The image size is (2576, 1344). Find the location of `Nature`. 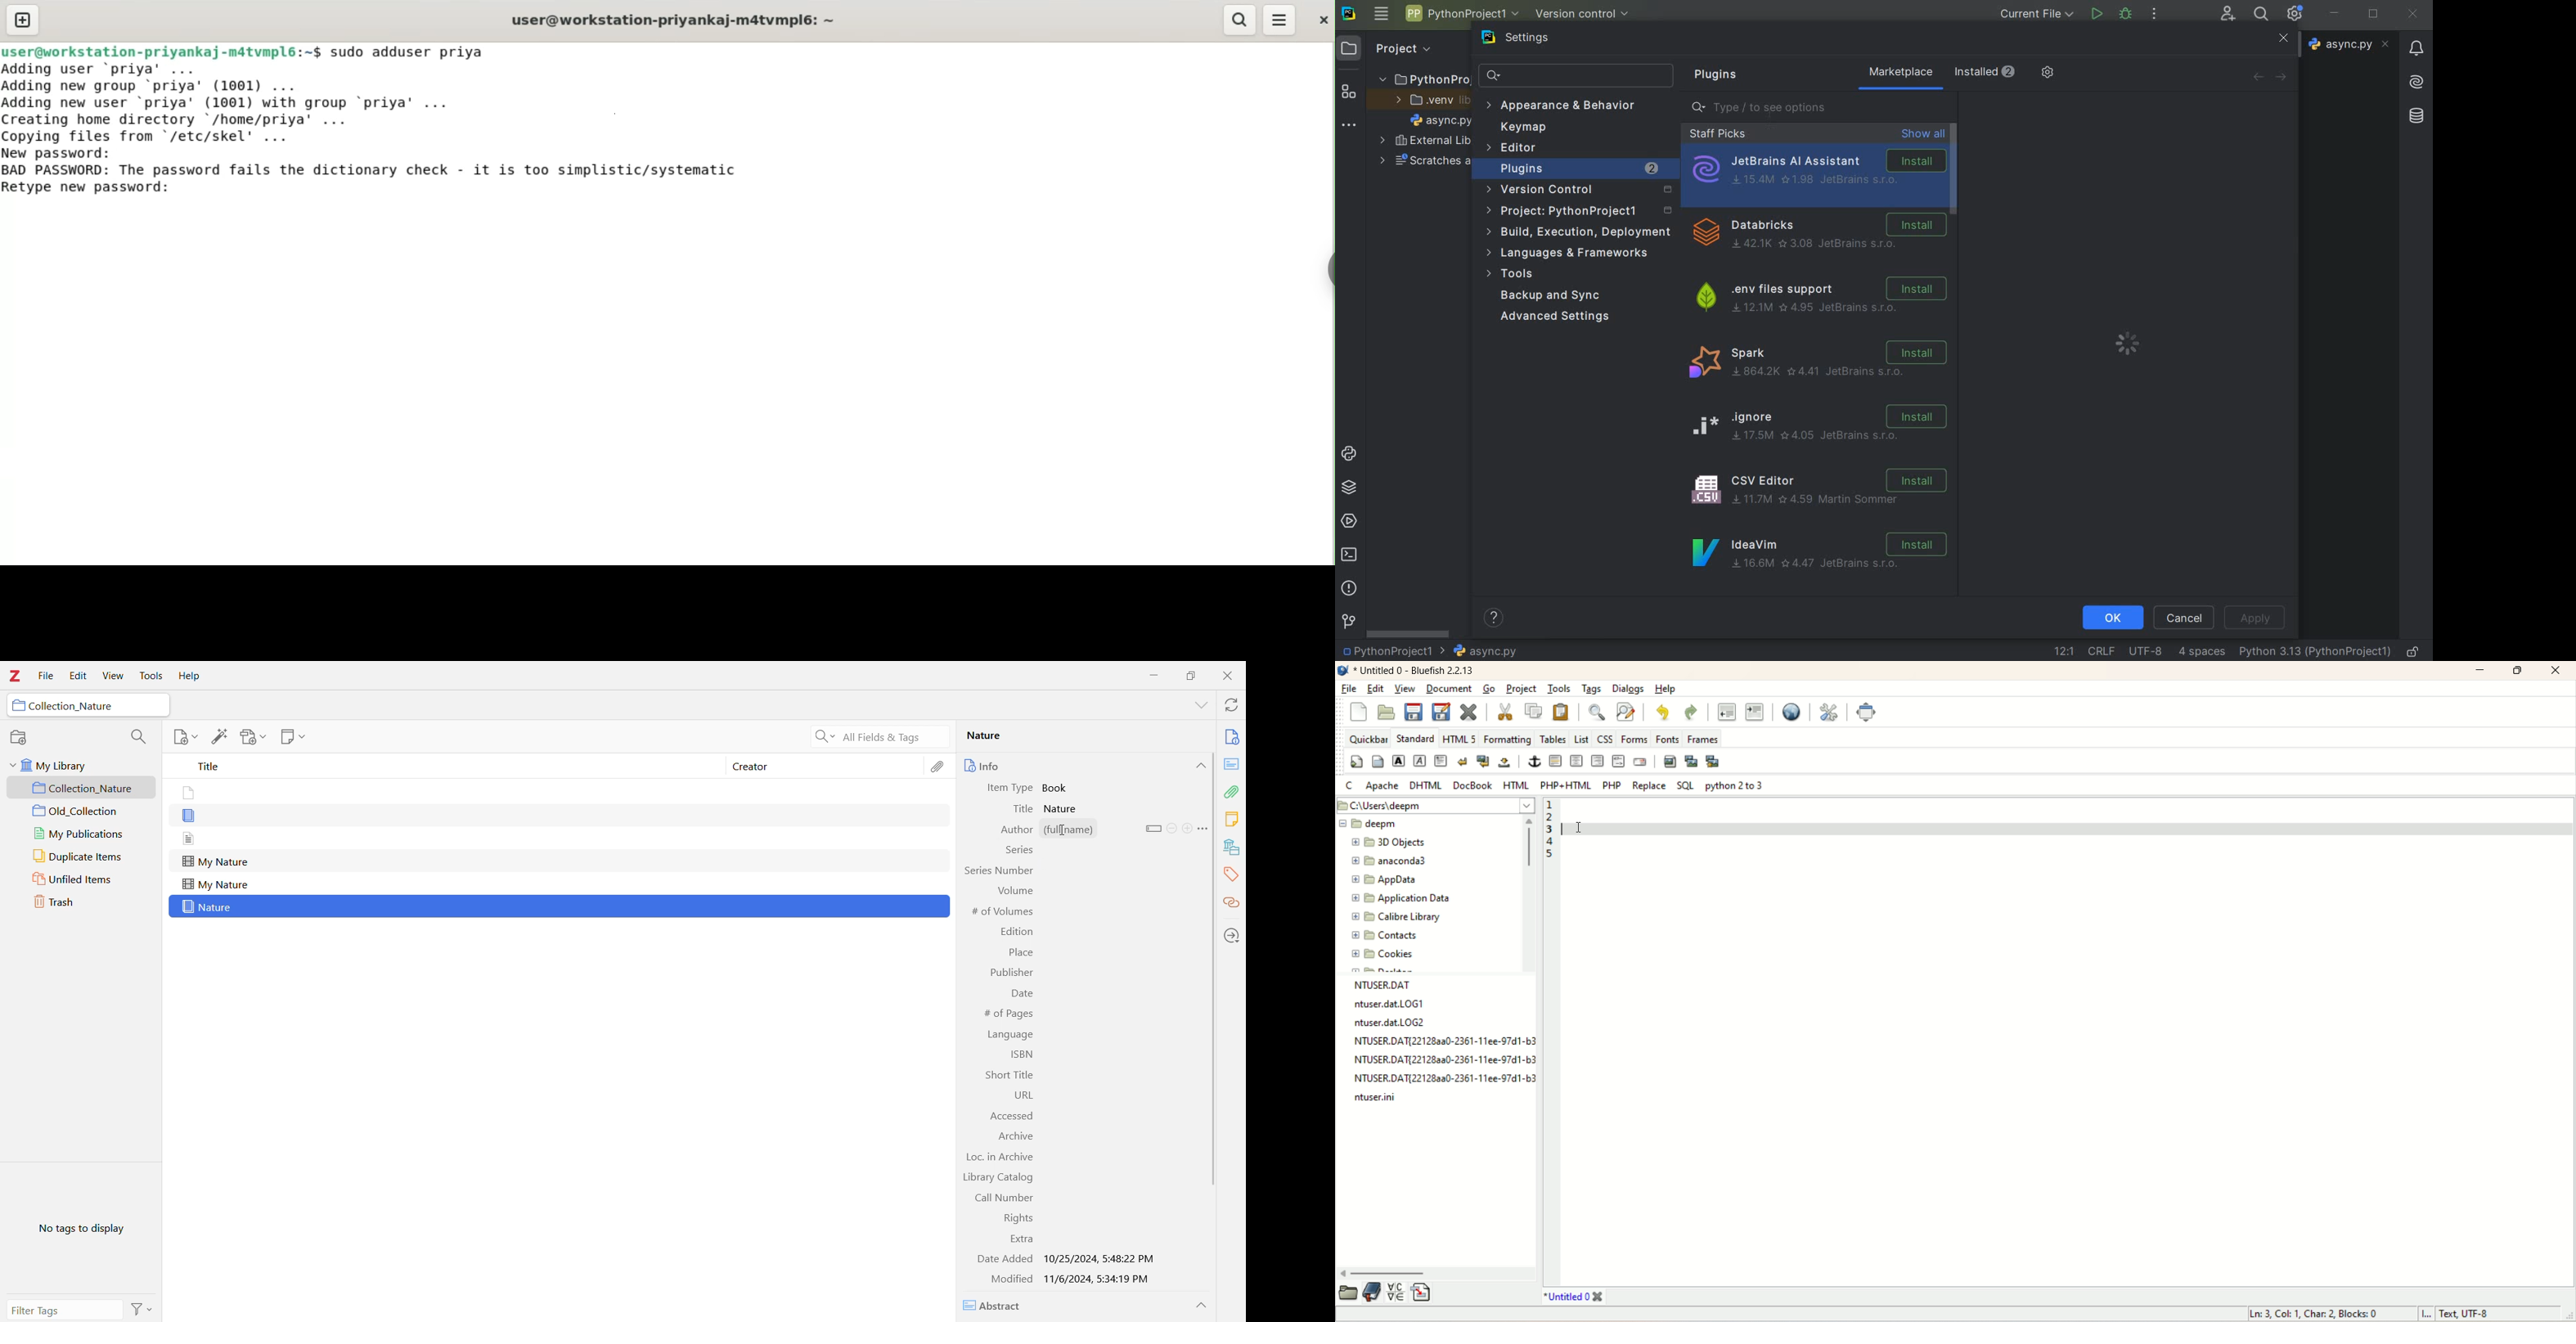

Nature is located at coordinates (1065, 809).